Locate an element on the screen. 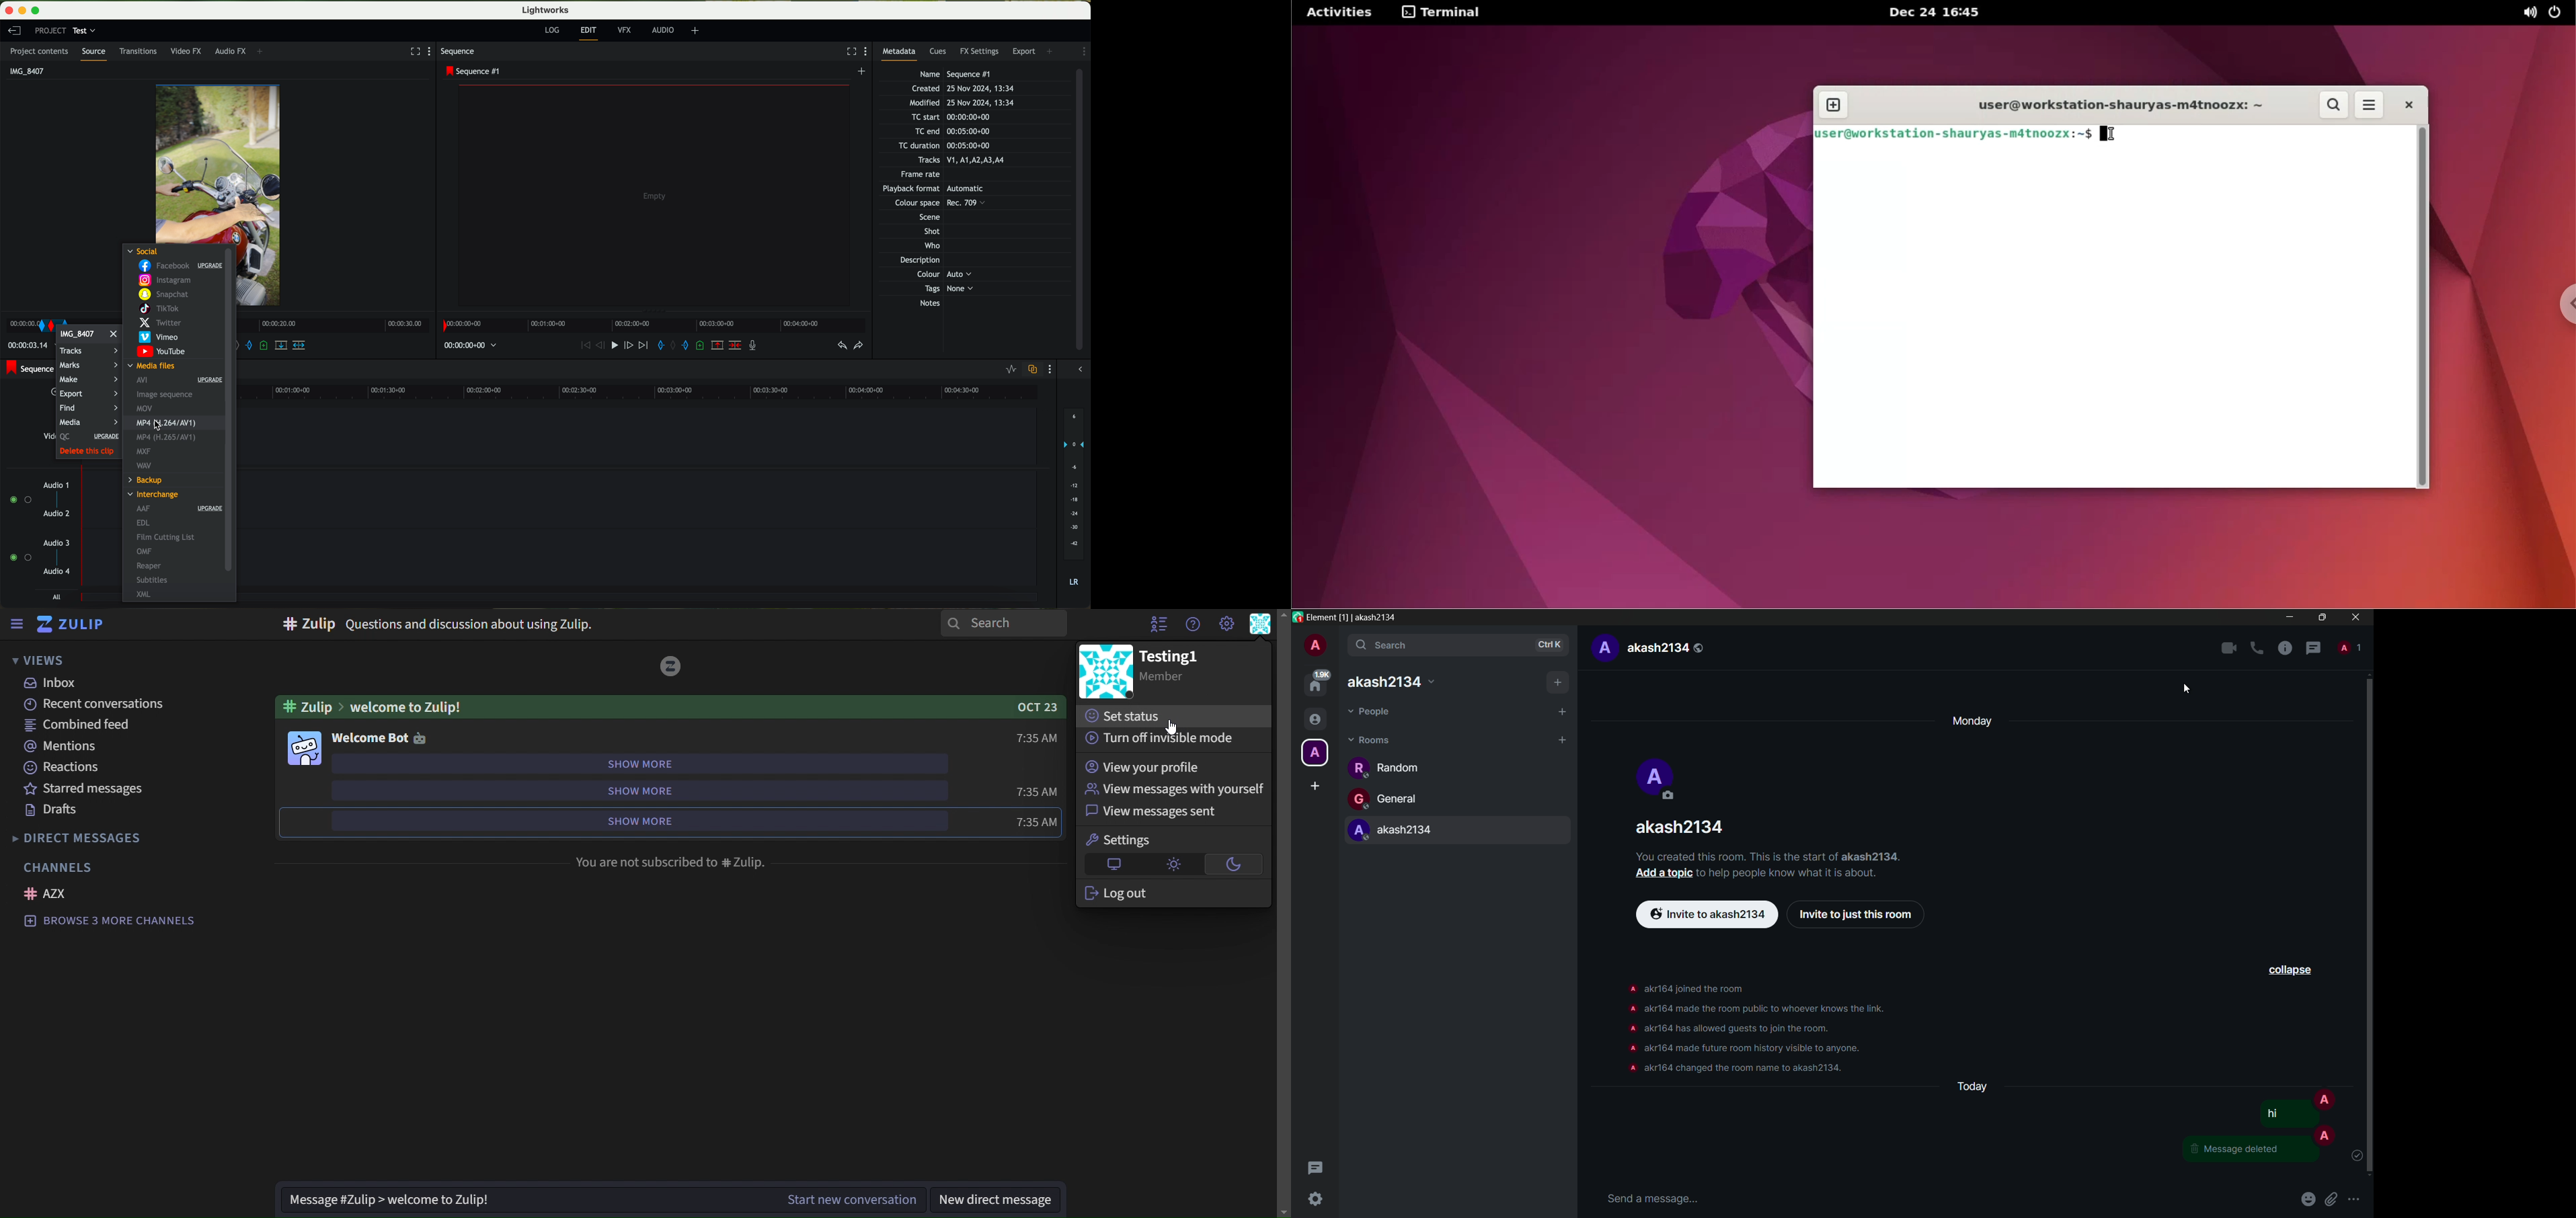 Image resolution: width=2576 pixels, height=1232 pixels. You created this room. This is the start of akash2134. is located at coordinates (1778, 856).